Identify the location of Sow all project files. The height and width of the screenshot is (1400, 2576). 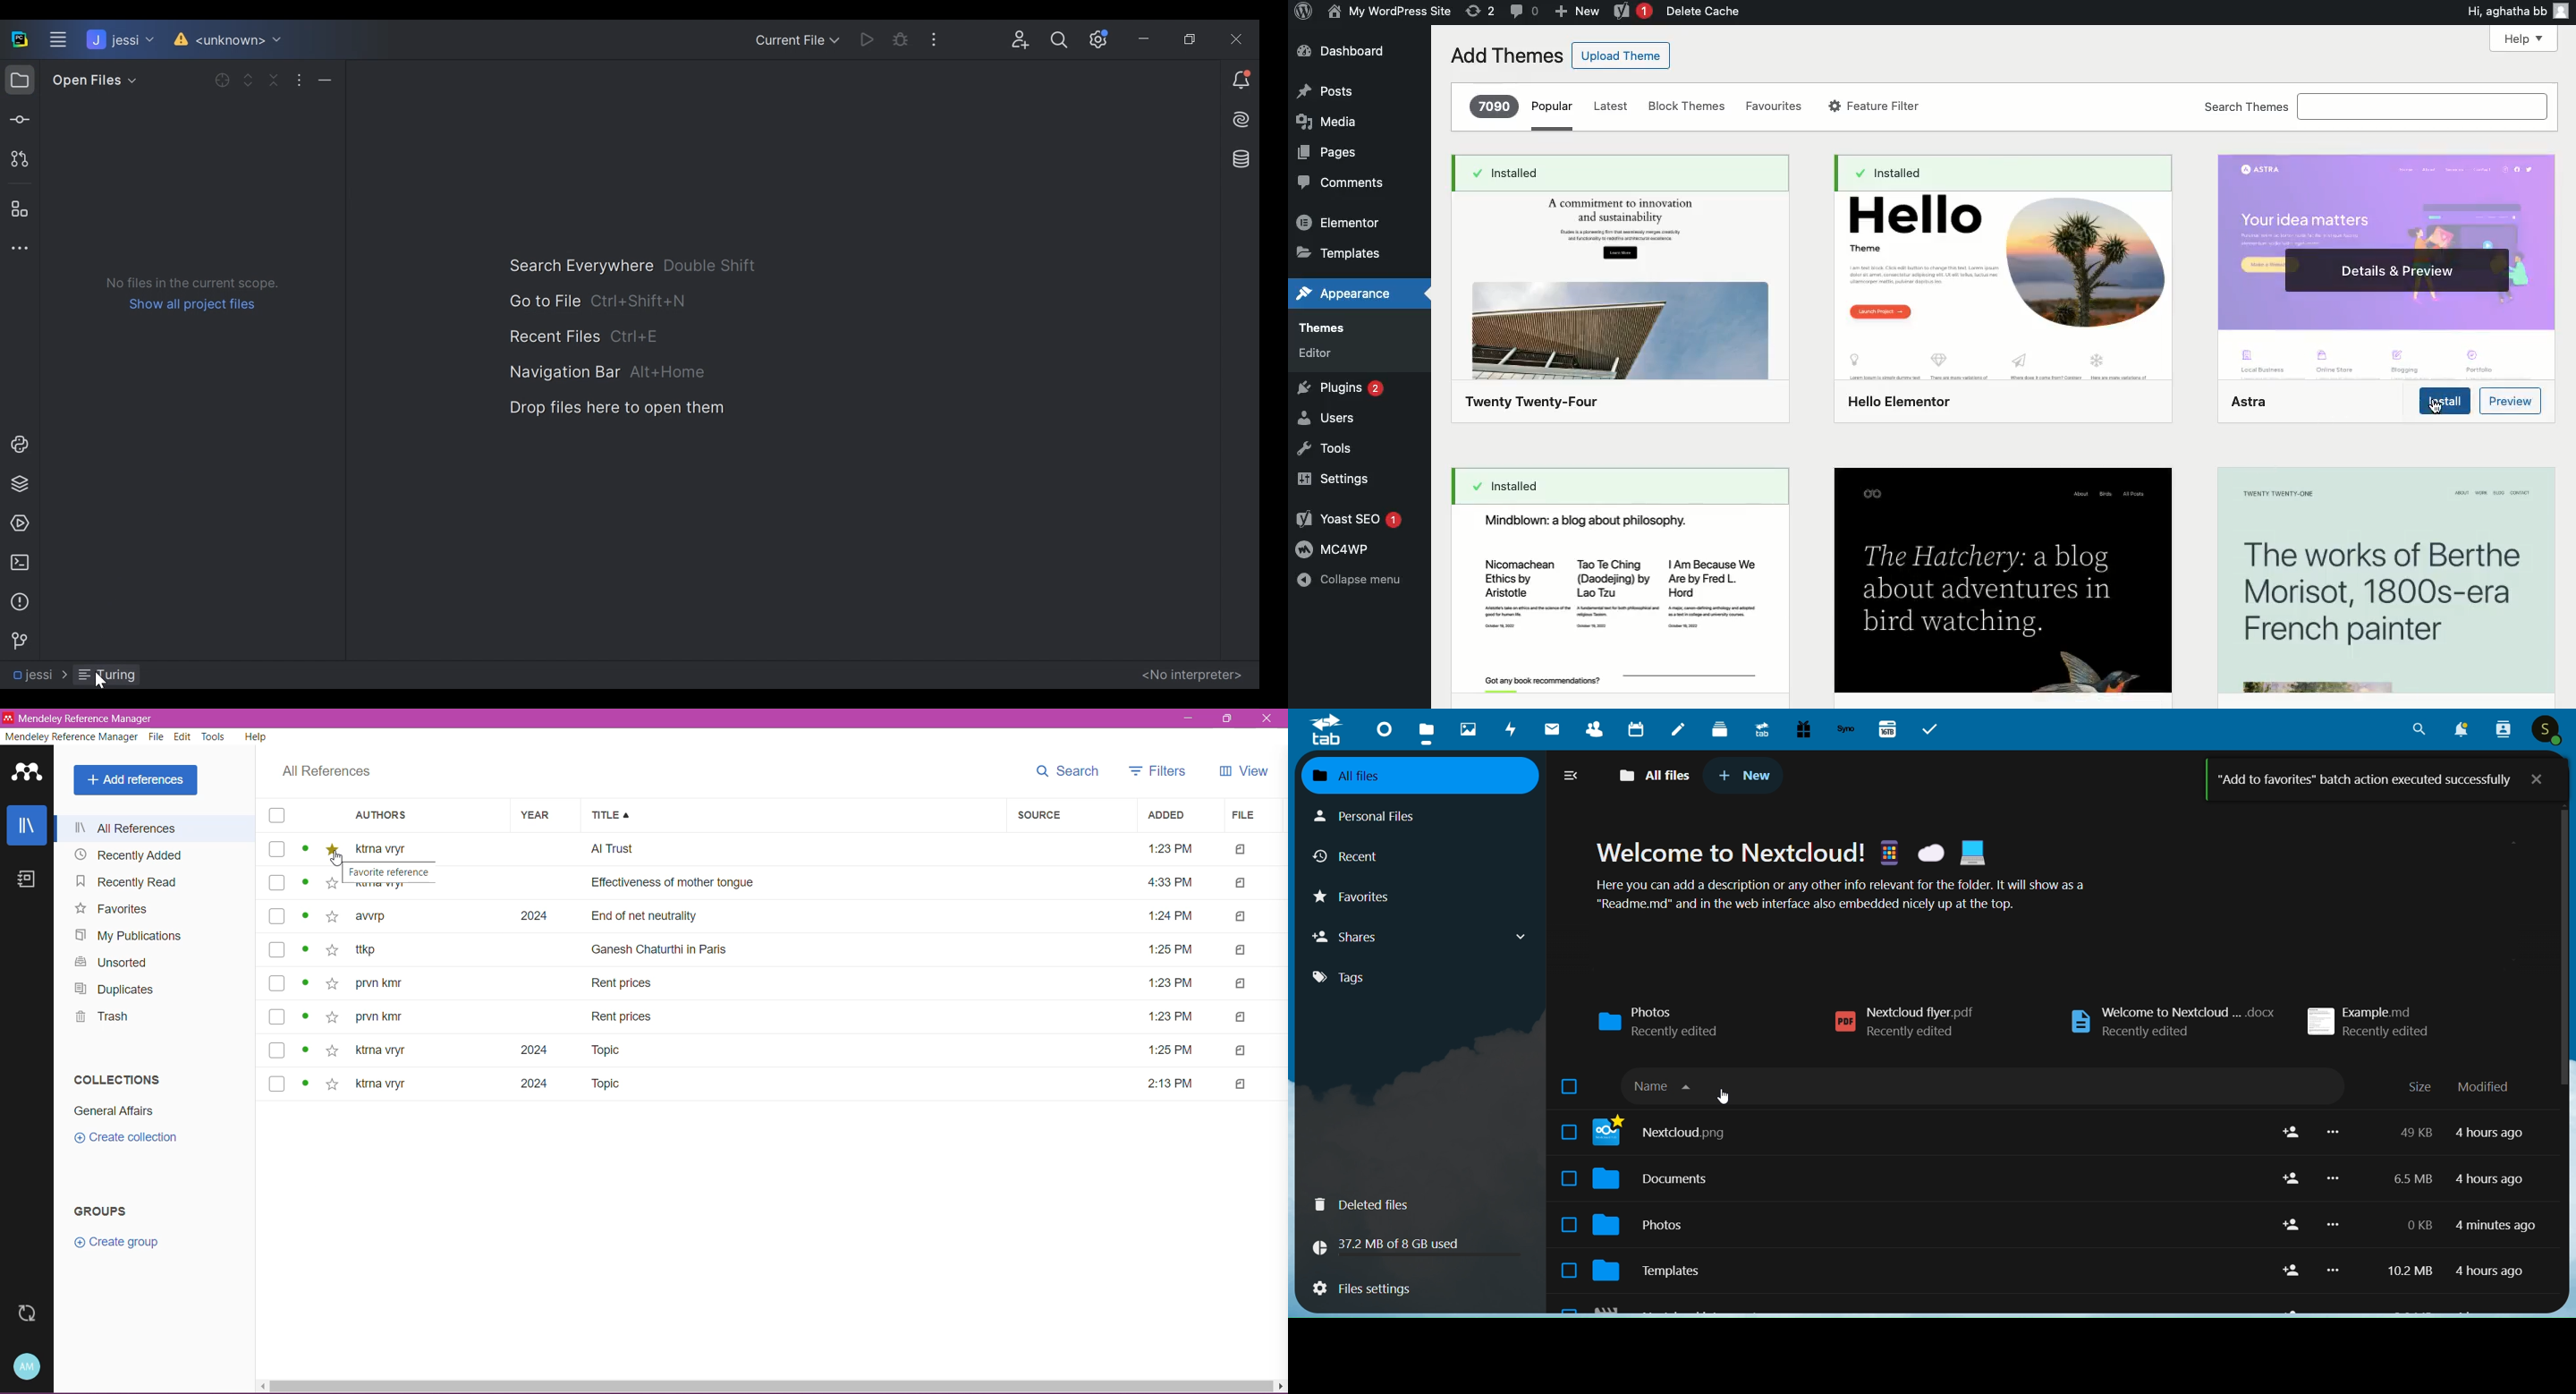
(189, 305).